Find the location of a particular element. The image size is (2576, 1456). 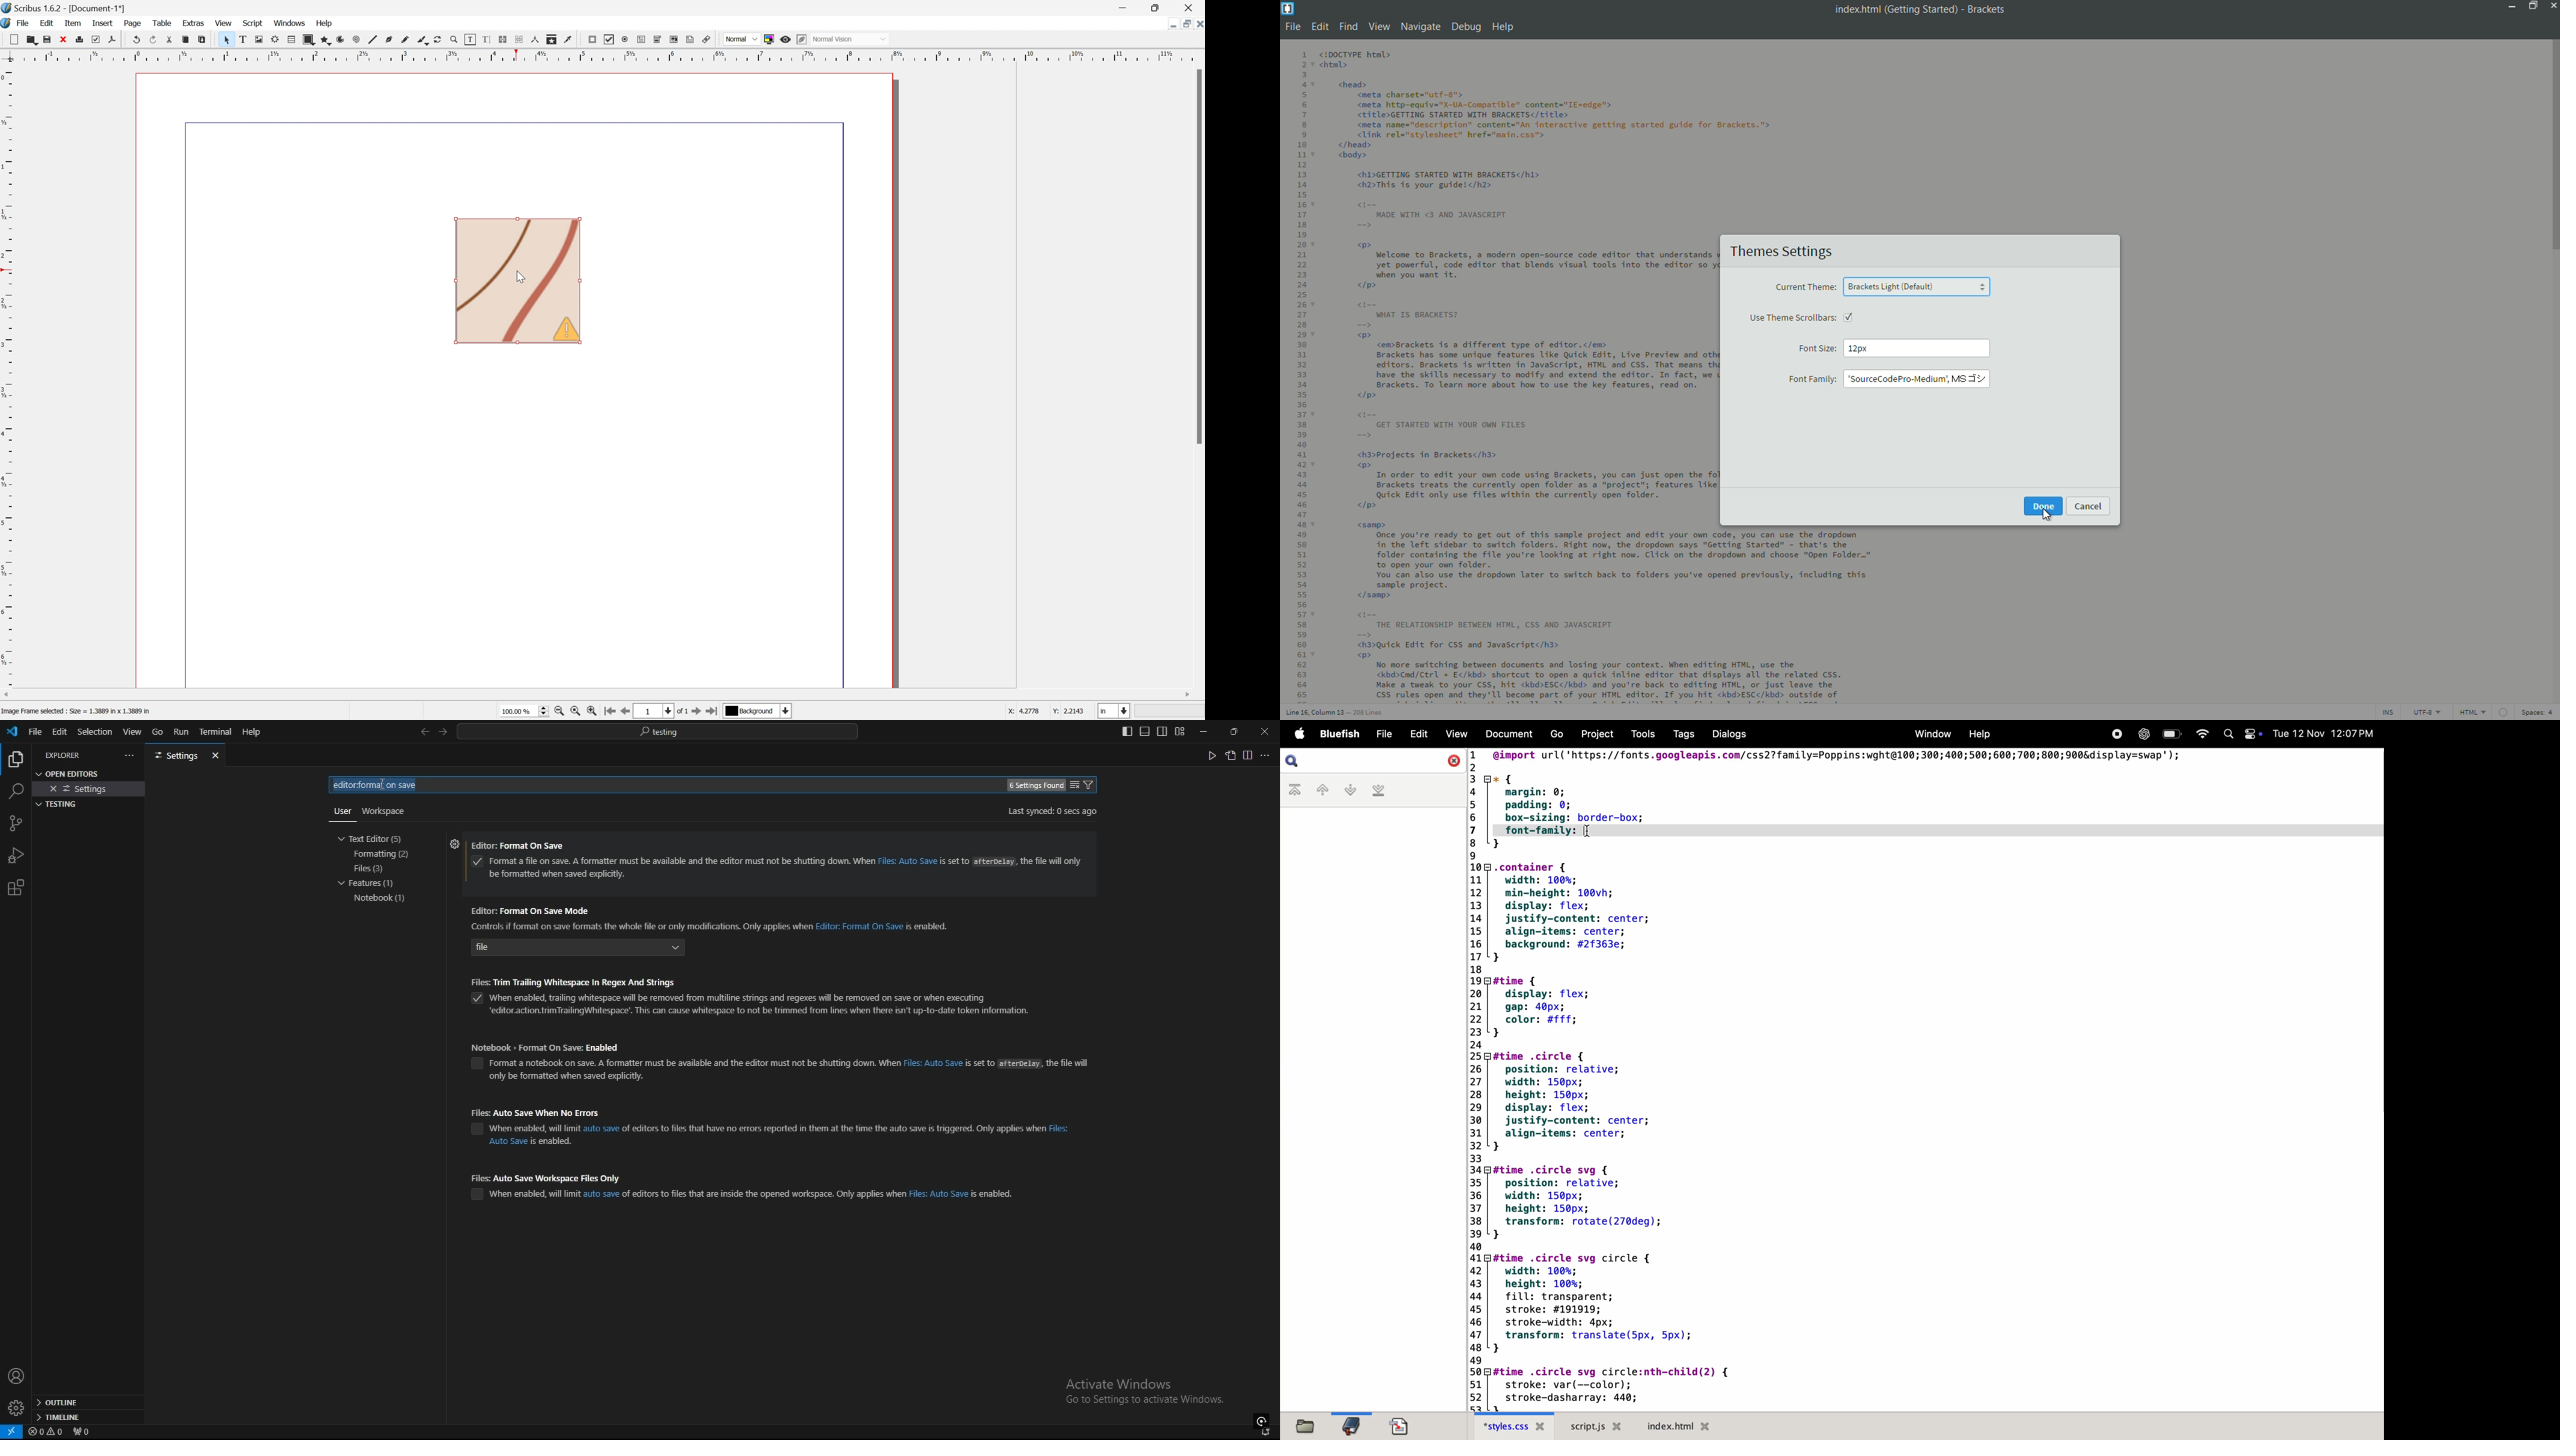

Apple is located at coordinates (1300, 734).